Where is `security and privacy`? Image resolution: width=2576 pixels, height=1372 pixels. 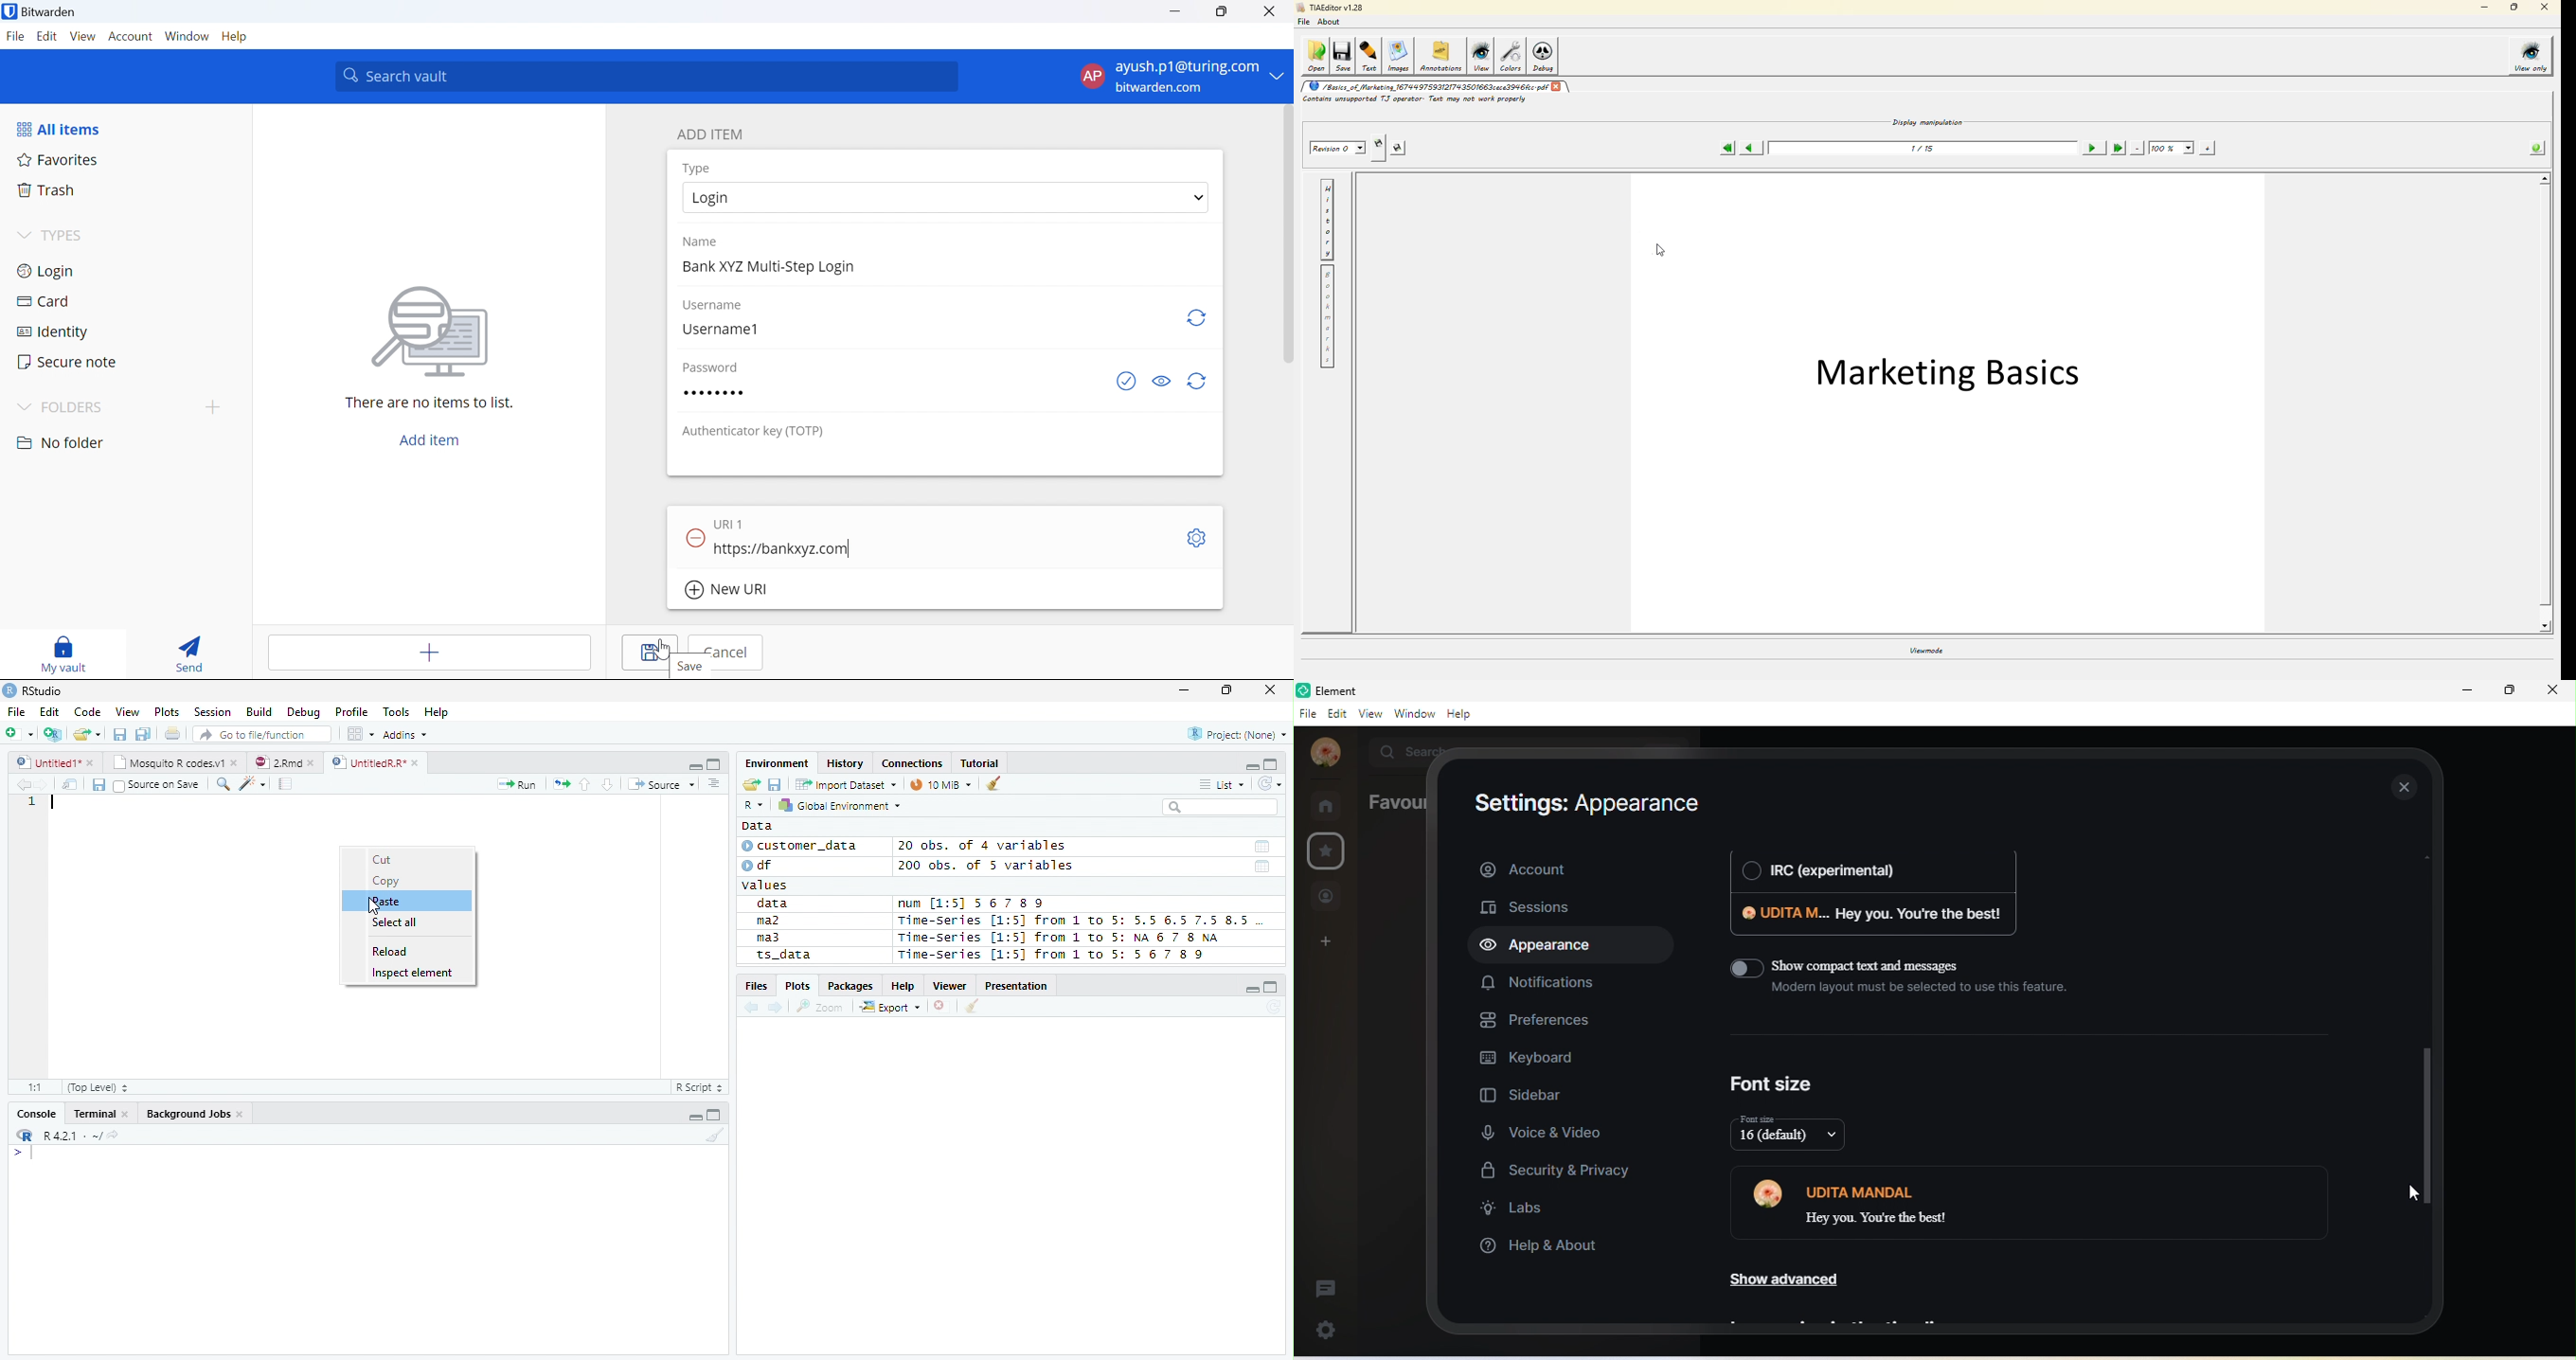 security and privacy is located at coordinates (1554, 1171).